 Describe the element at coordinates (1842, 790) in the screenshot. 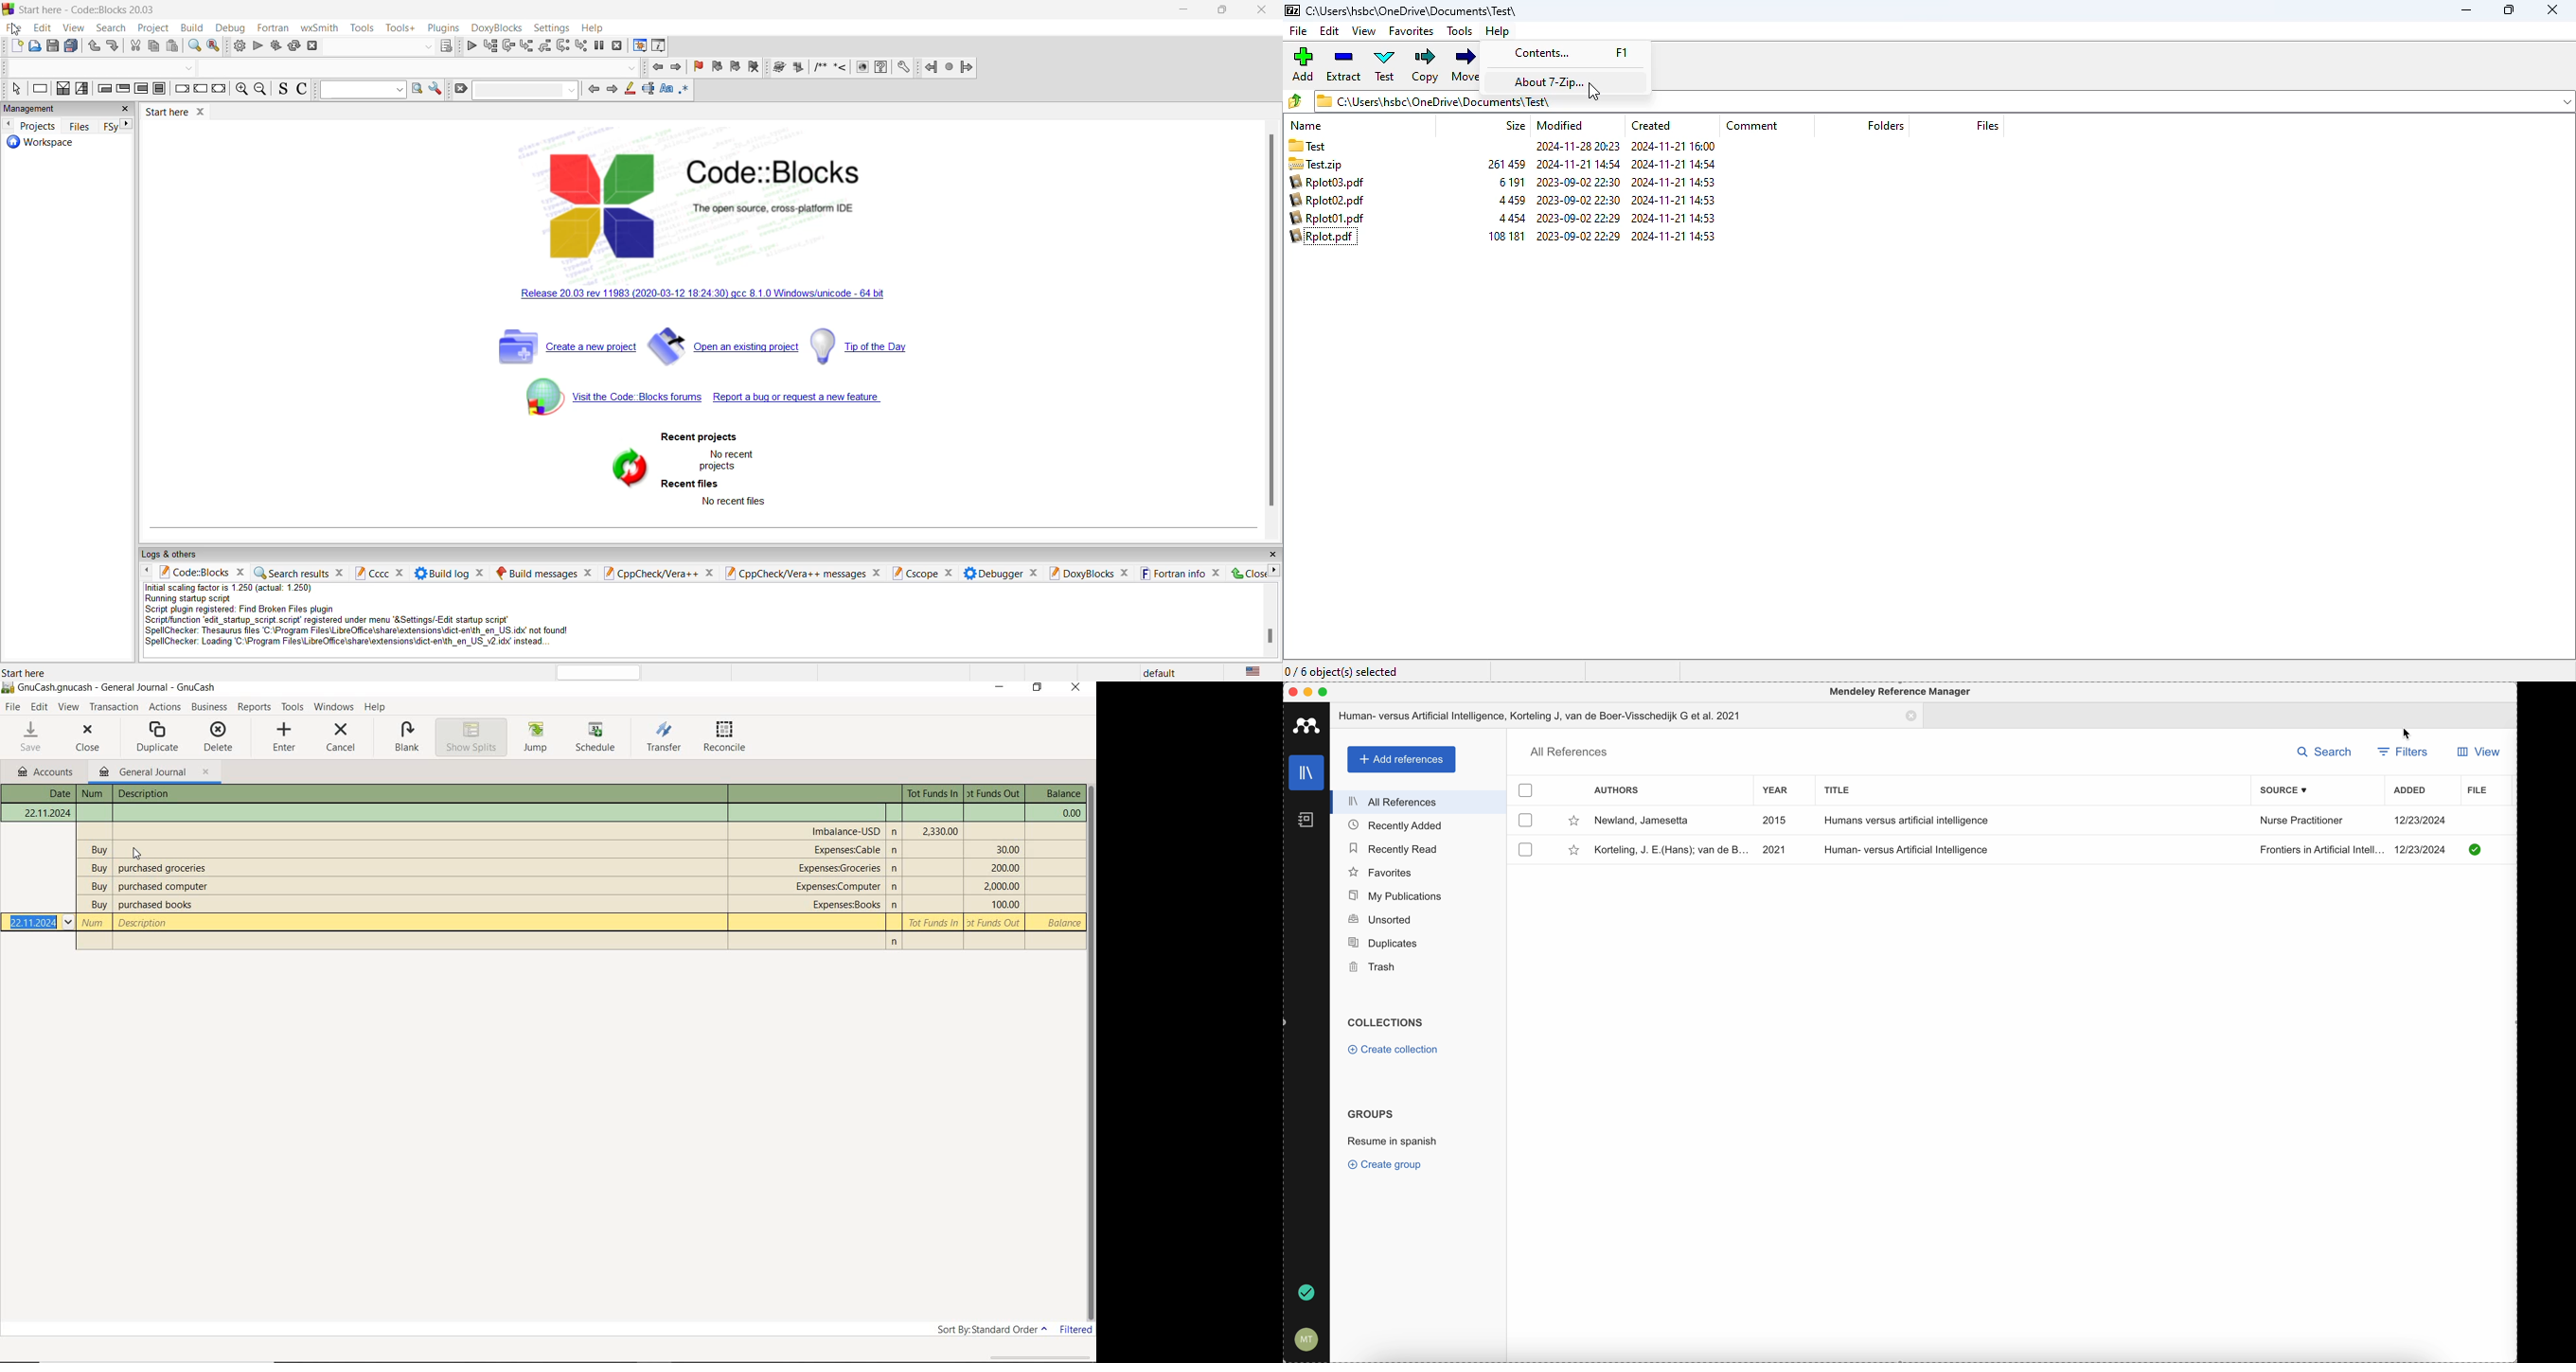

I see `title` at that location.